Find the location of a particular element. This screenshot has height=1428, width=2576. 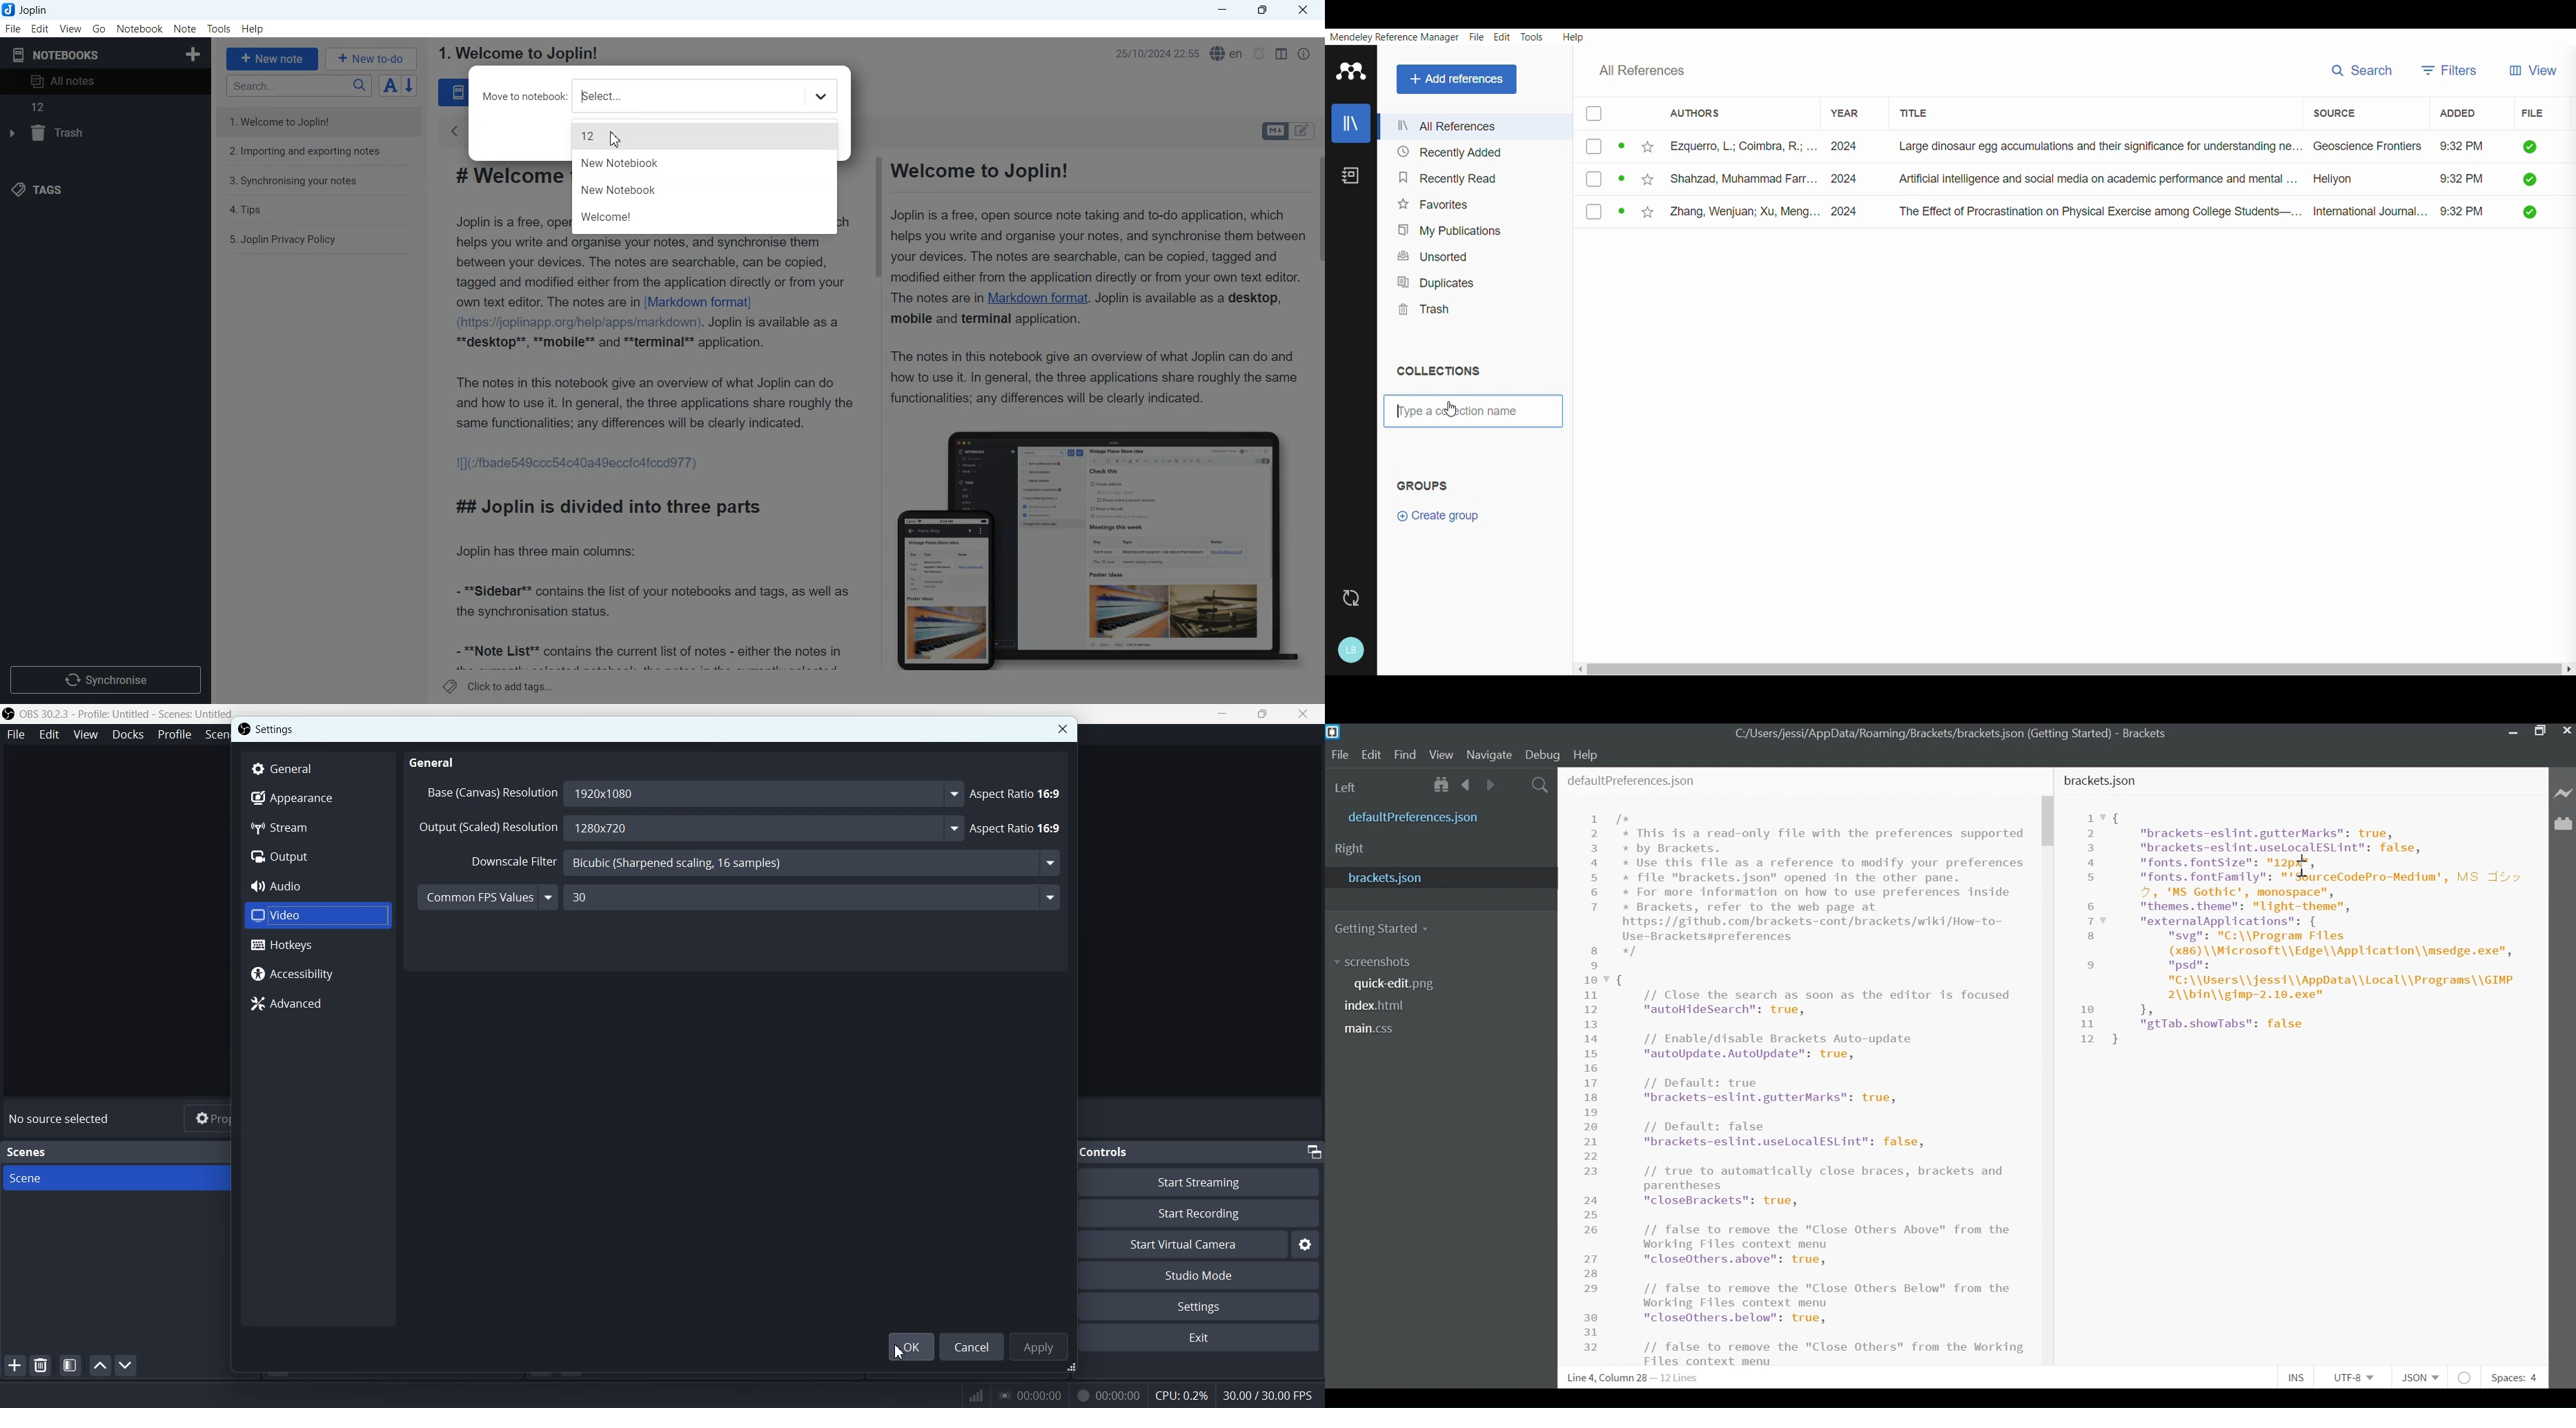

Search bar is located at coordinates (299, 86).